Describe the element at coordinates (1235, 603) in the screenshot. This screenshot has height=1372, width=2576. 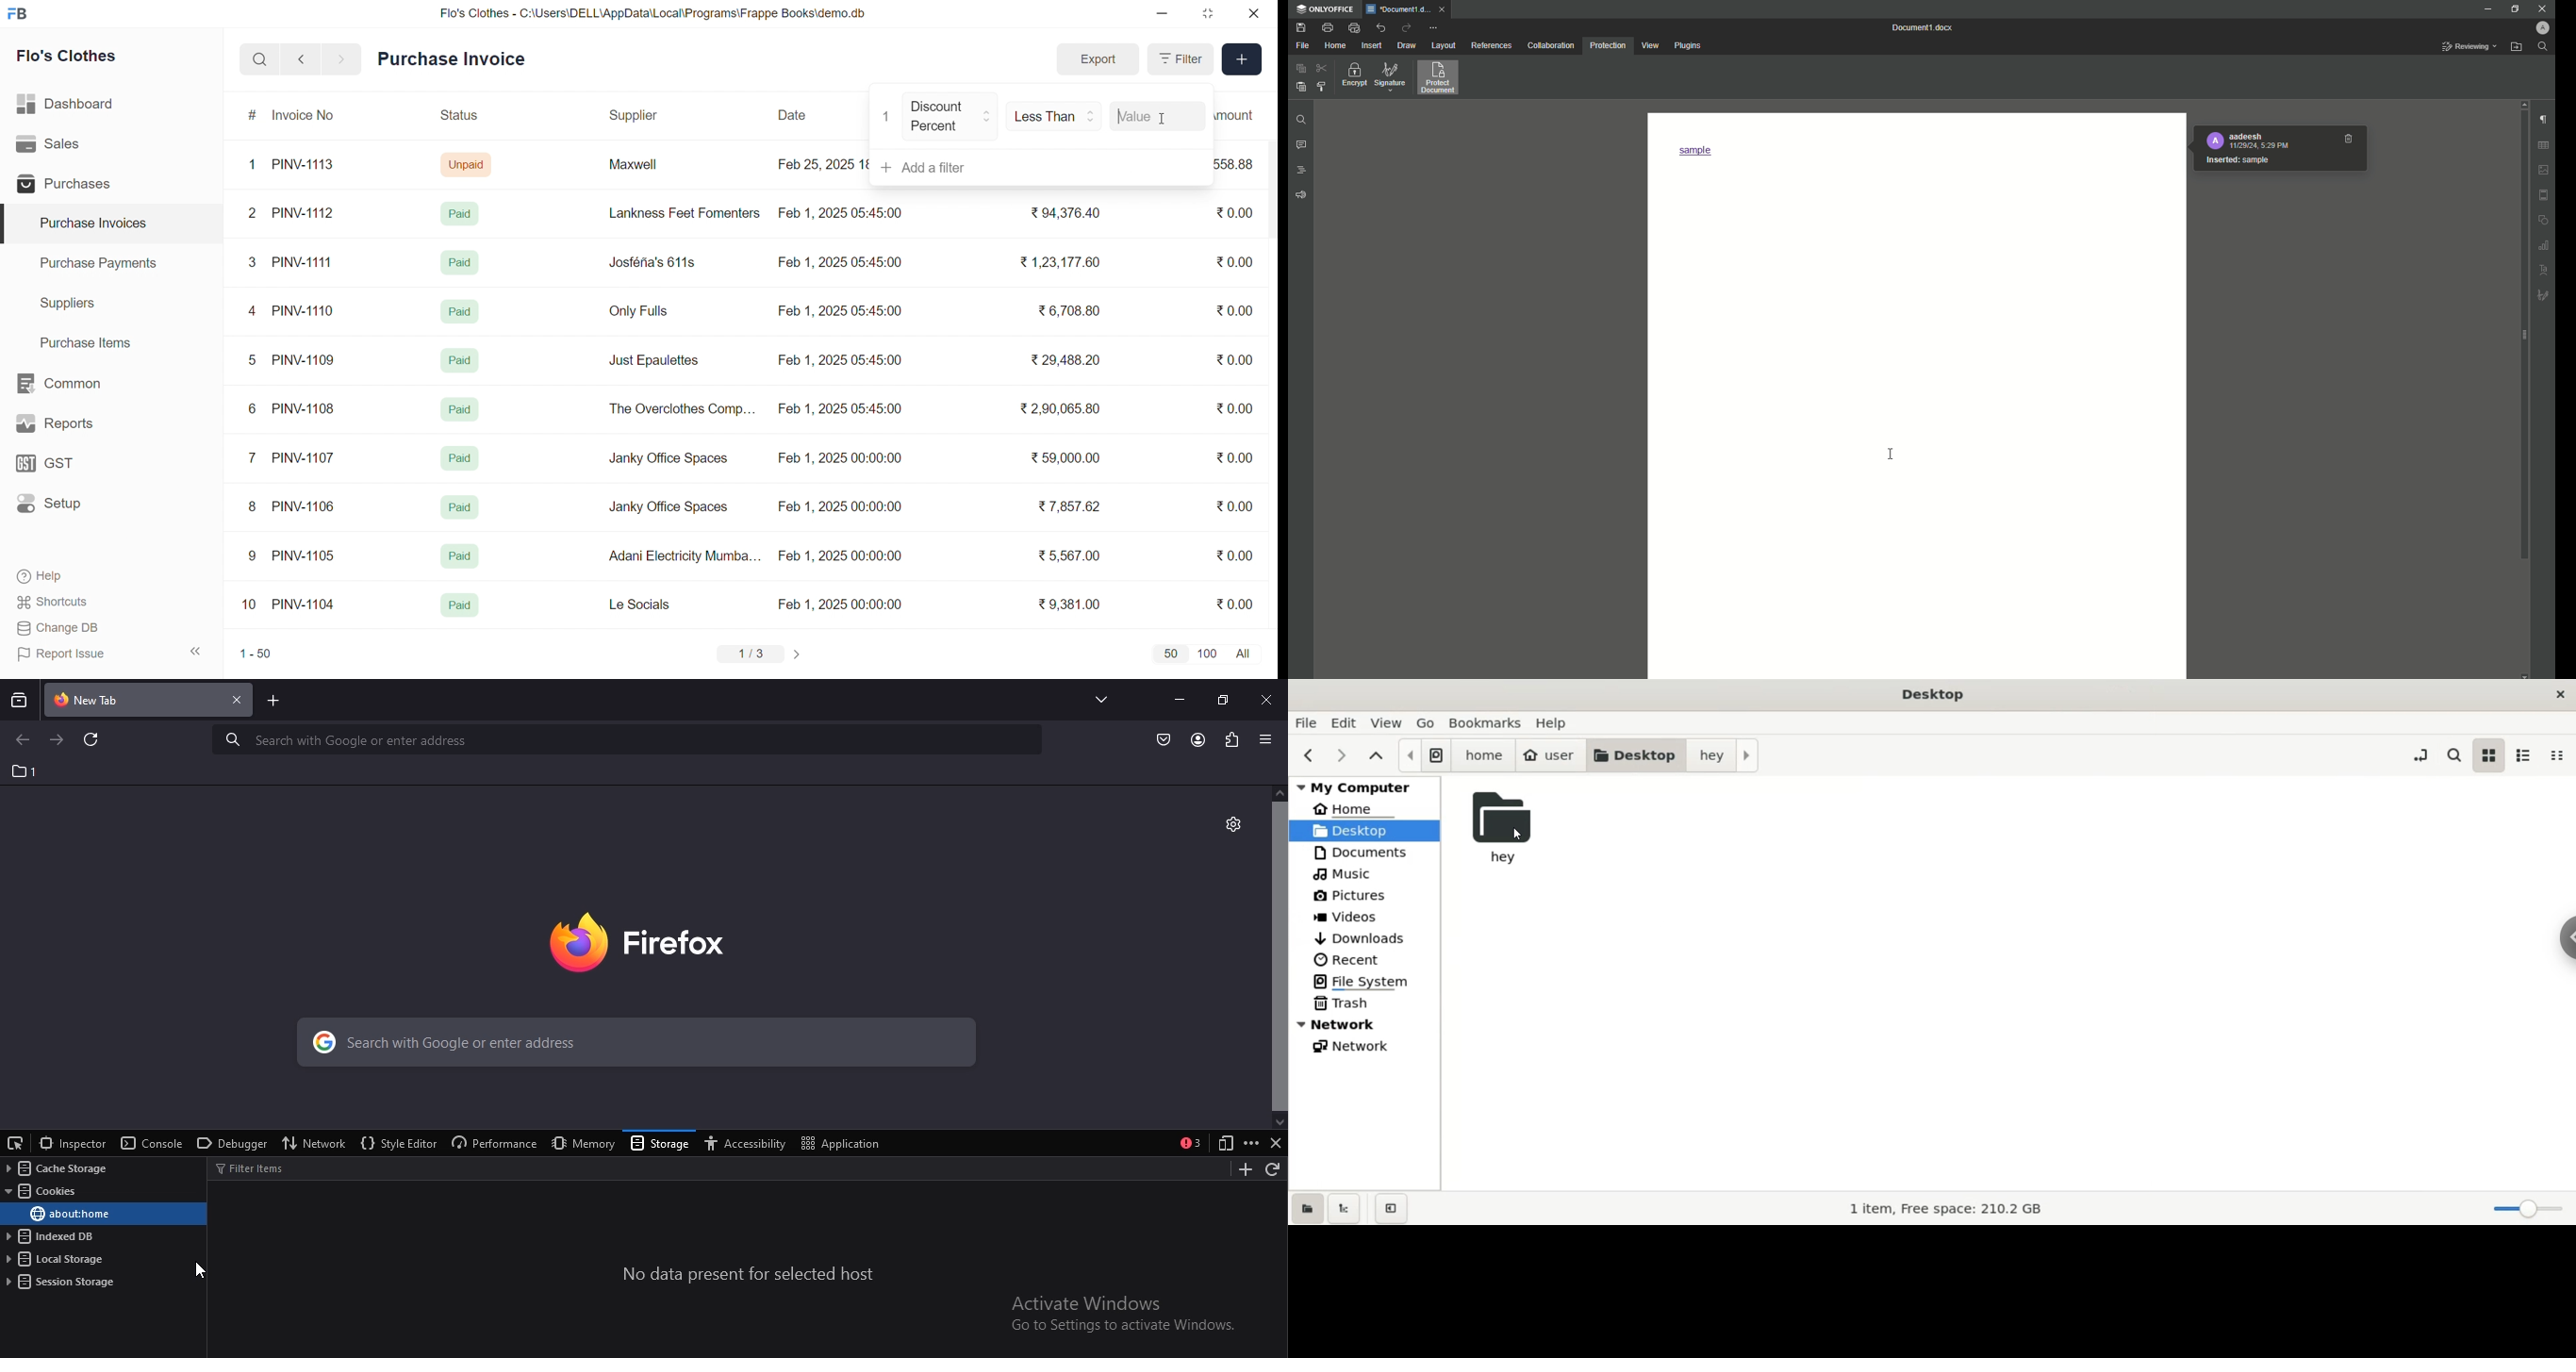
I see `₹0.00` at that location.